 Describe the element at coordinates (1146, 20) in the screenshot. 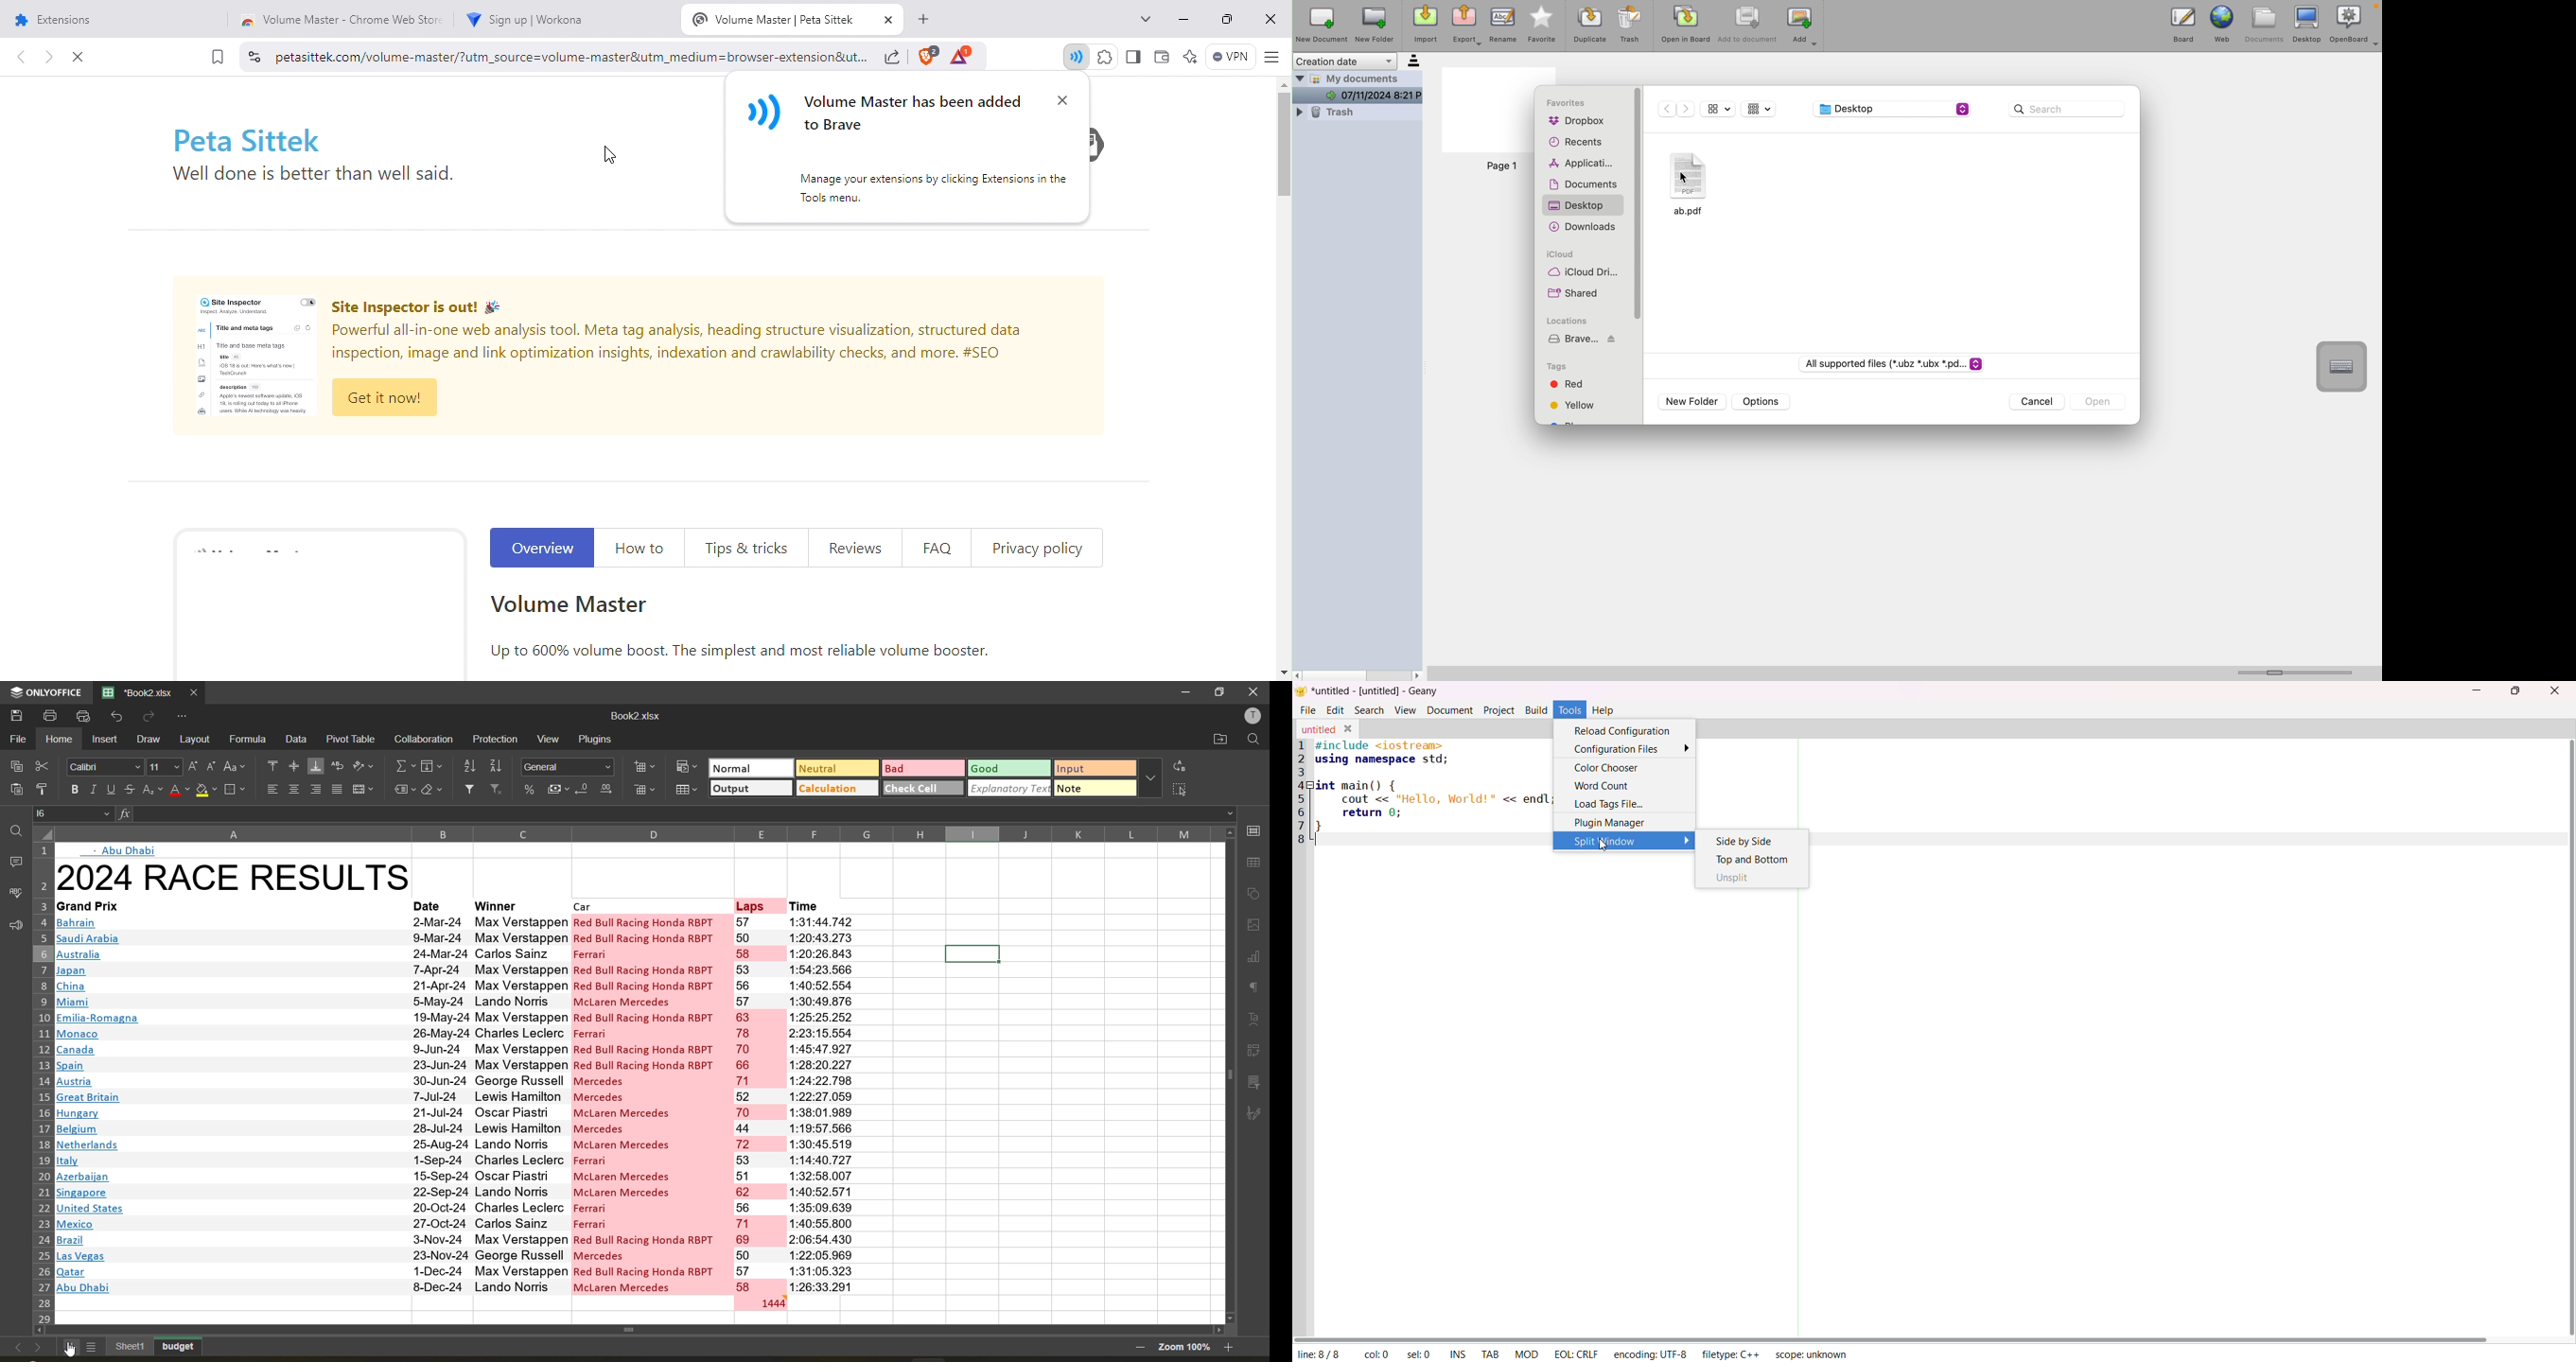

I see `search tabs ` at that location.